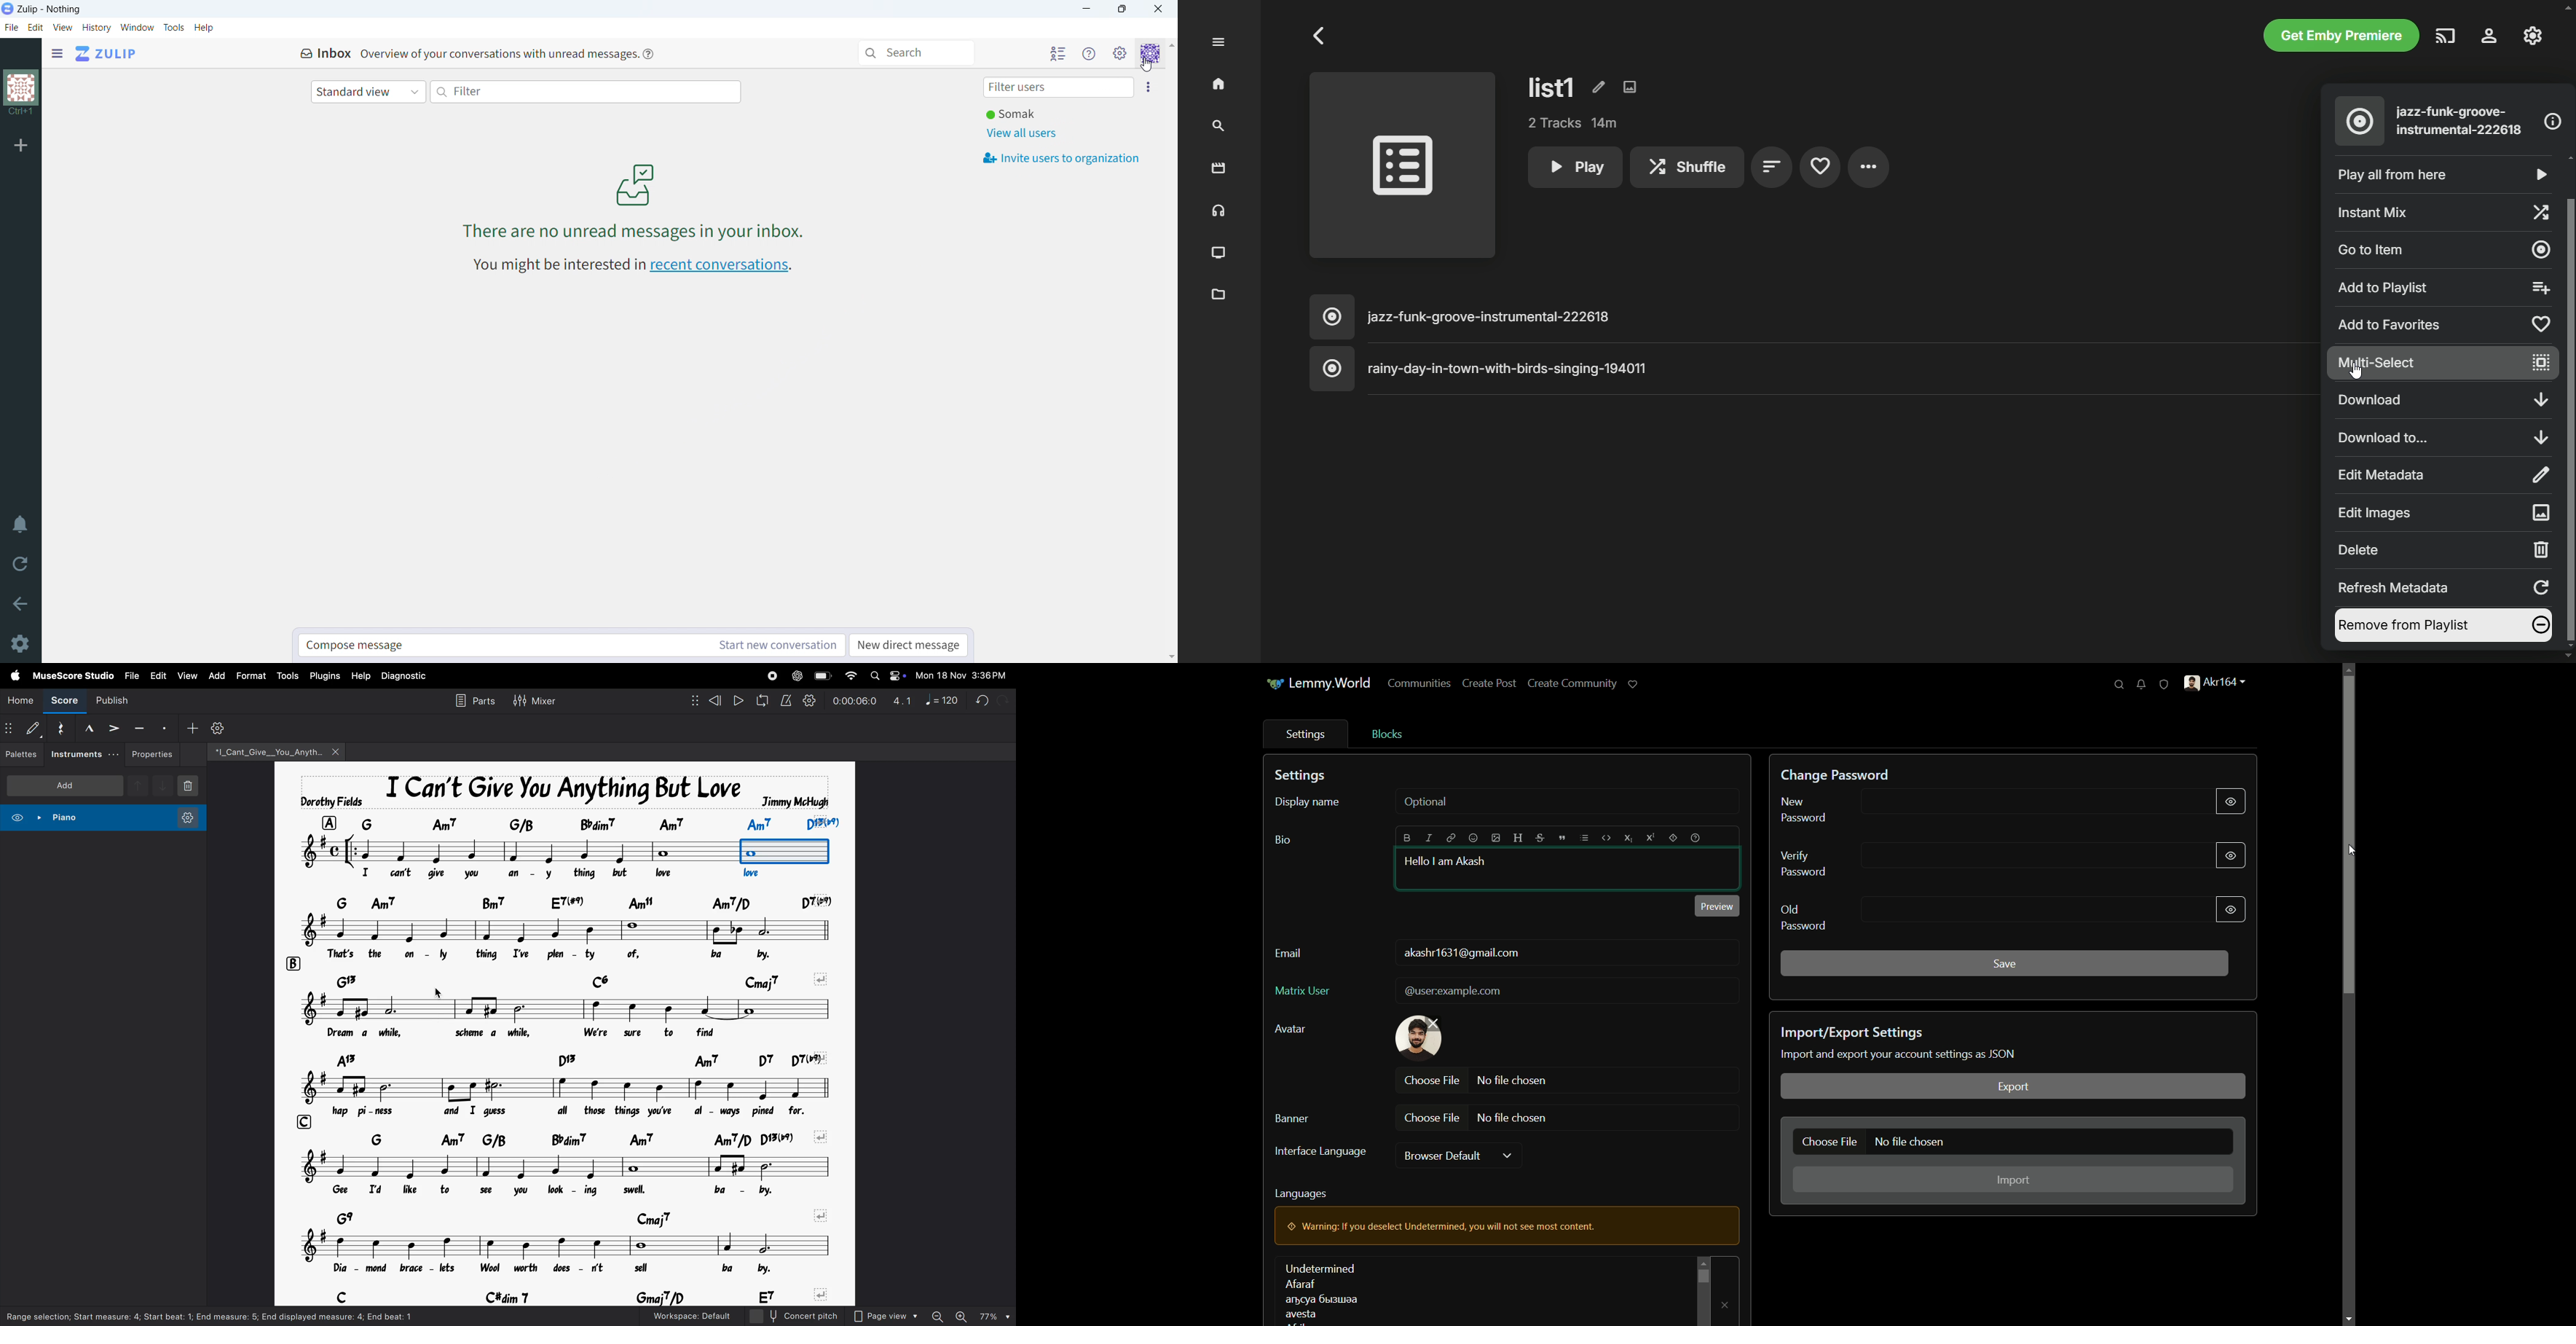  I want to click on chord symbols, so click(580, 979).